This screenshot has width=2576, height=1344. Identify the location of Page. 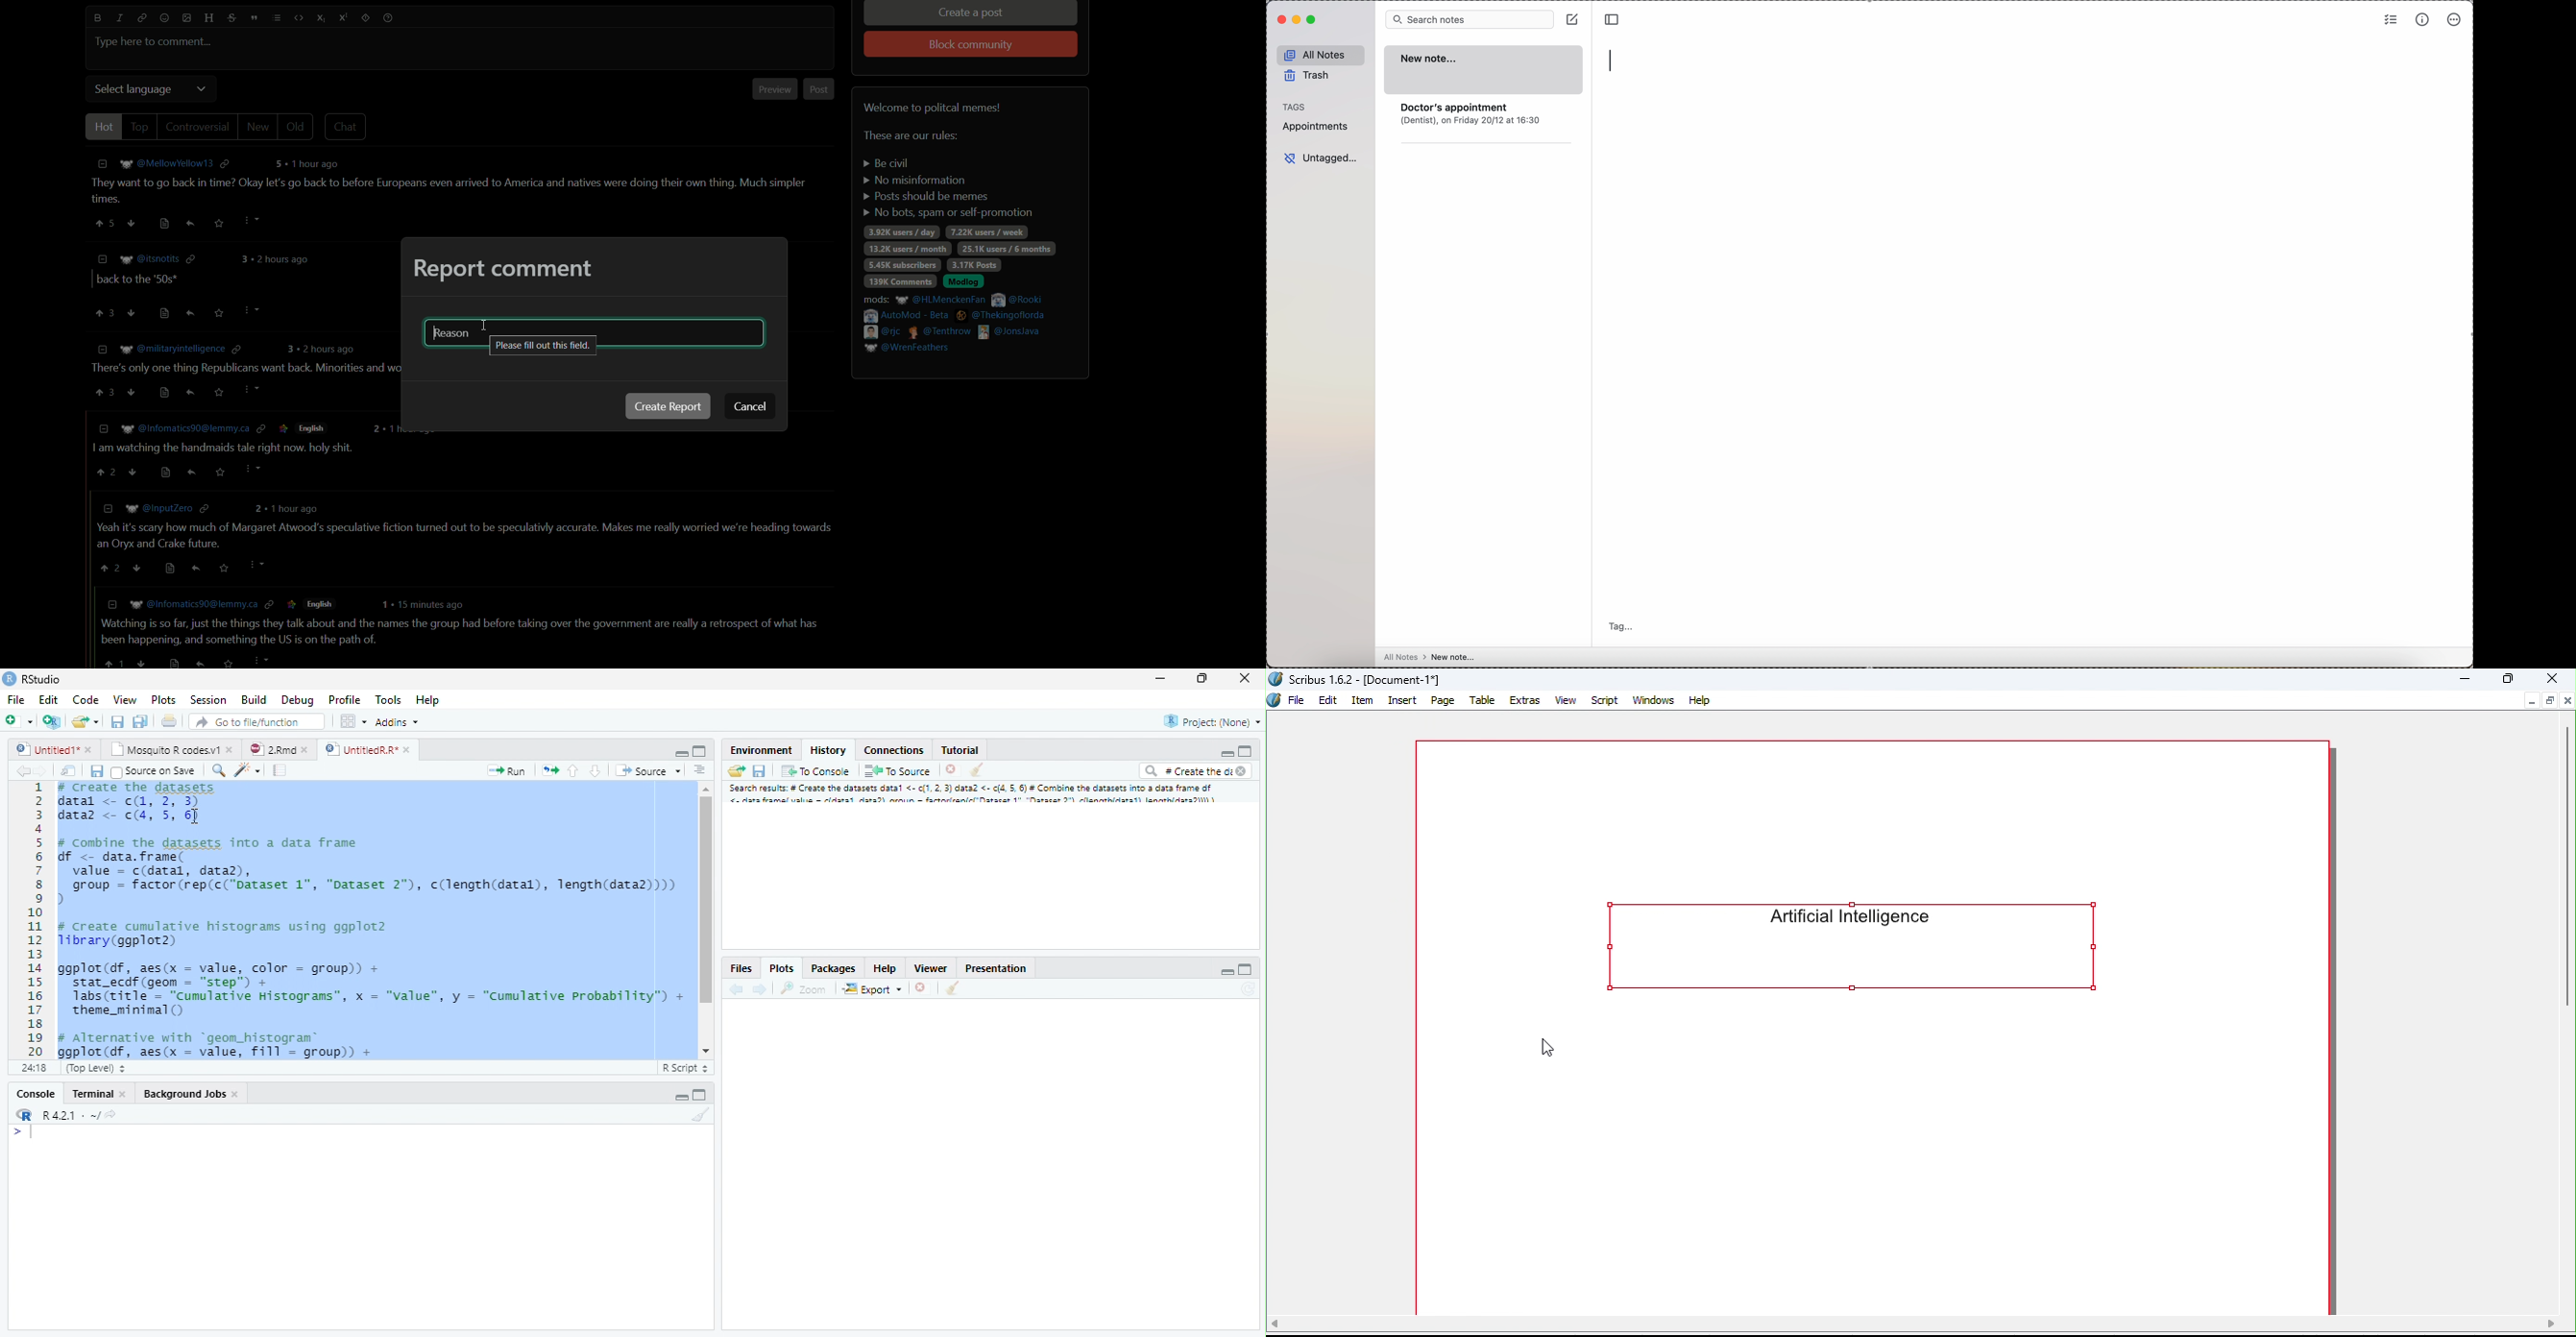
(1444, 700).